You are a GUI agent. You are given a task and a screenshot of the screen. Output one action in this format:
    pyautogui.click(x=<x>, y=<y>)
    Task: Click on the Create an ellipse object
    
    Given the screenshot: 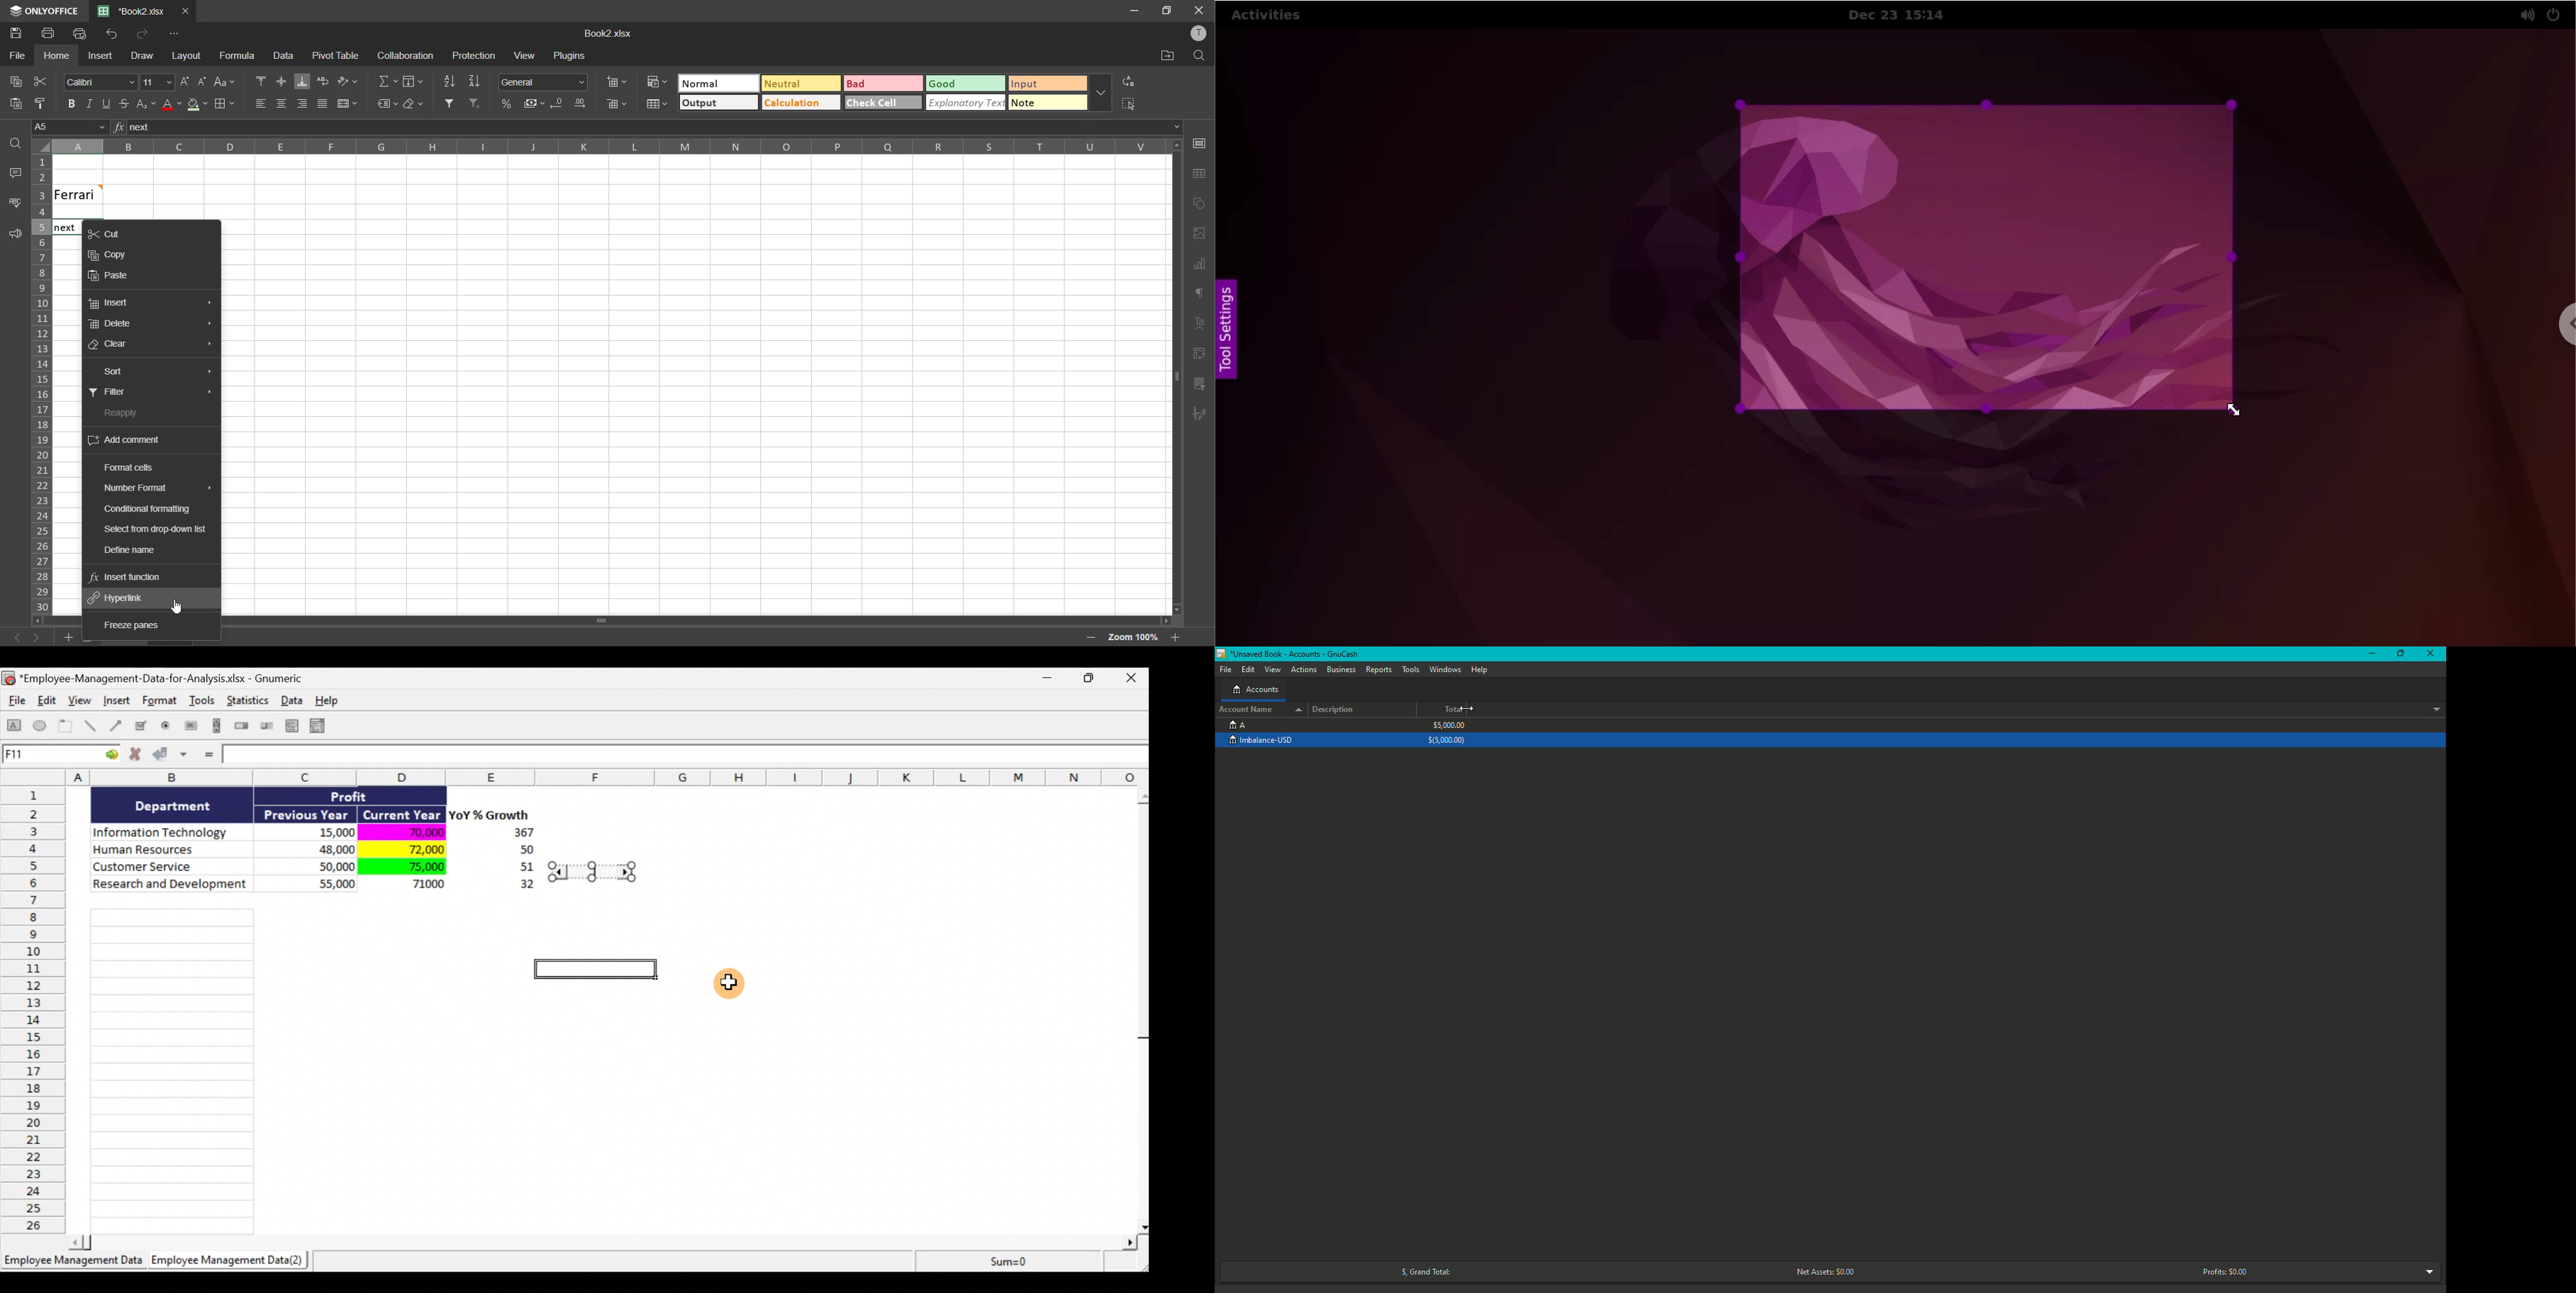 What is the action you would take?
    pyautogui.click(x=40, y=726)
    